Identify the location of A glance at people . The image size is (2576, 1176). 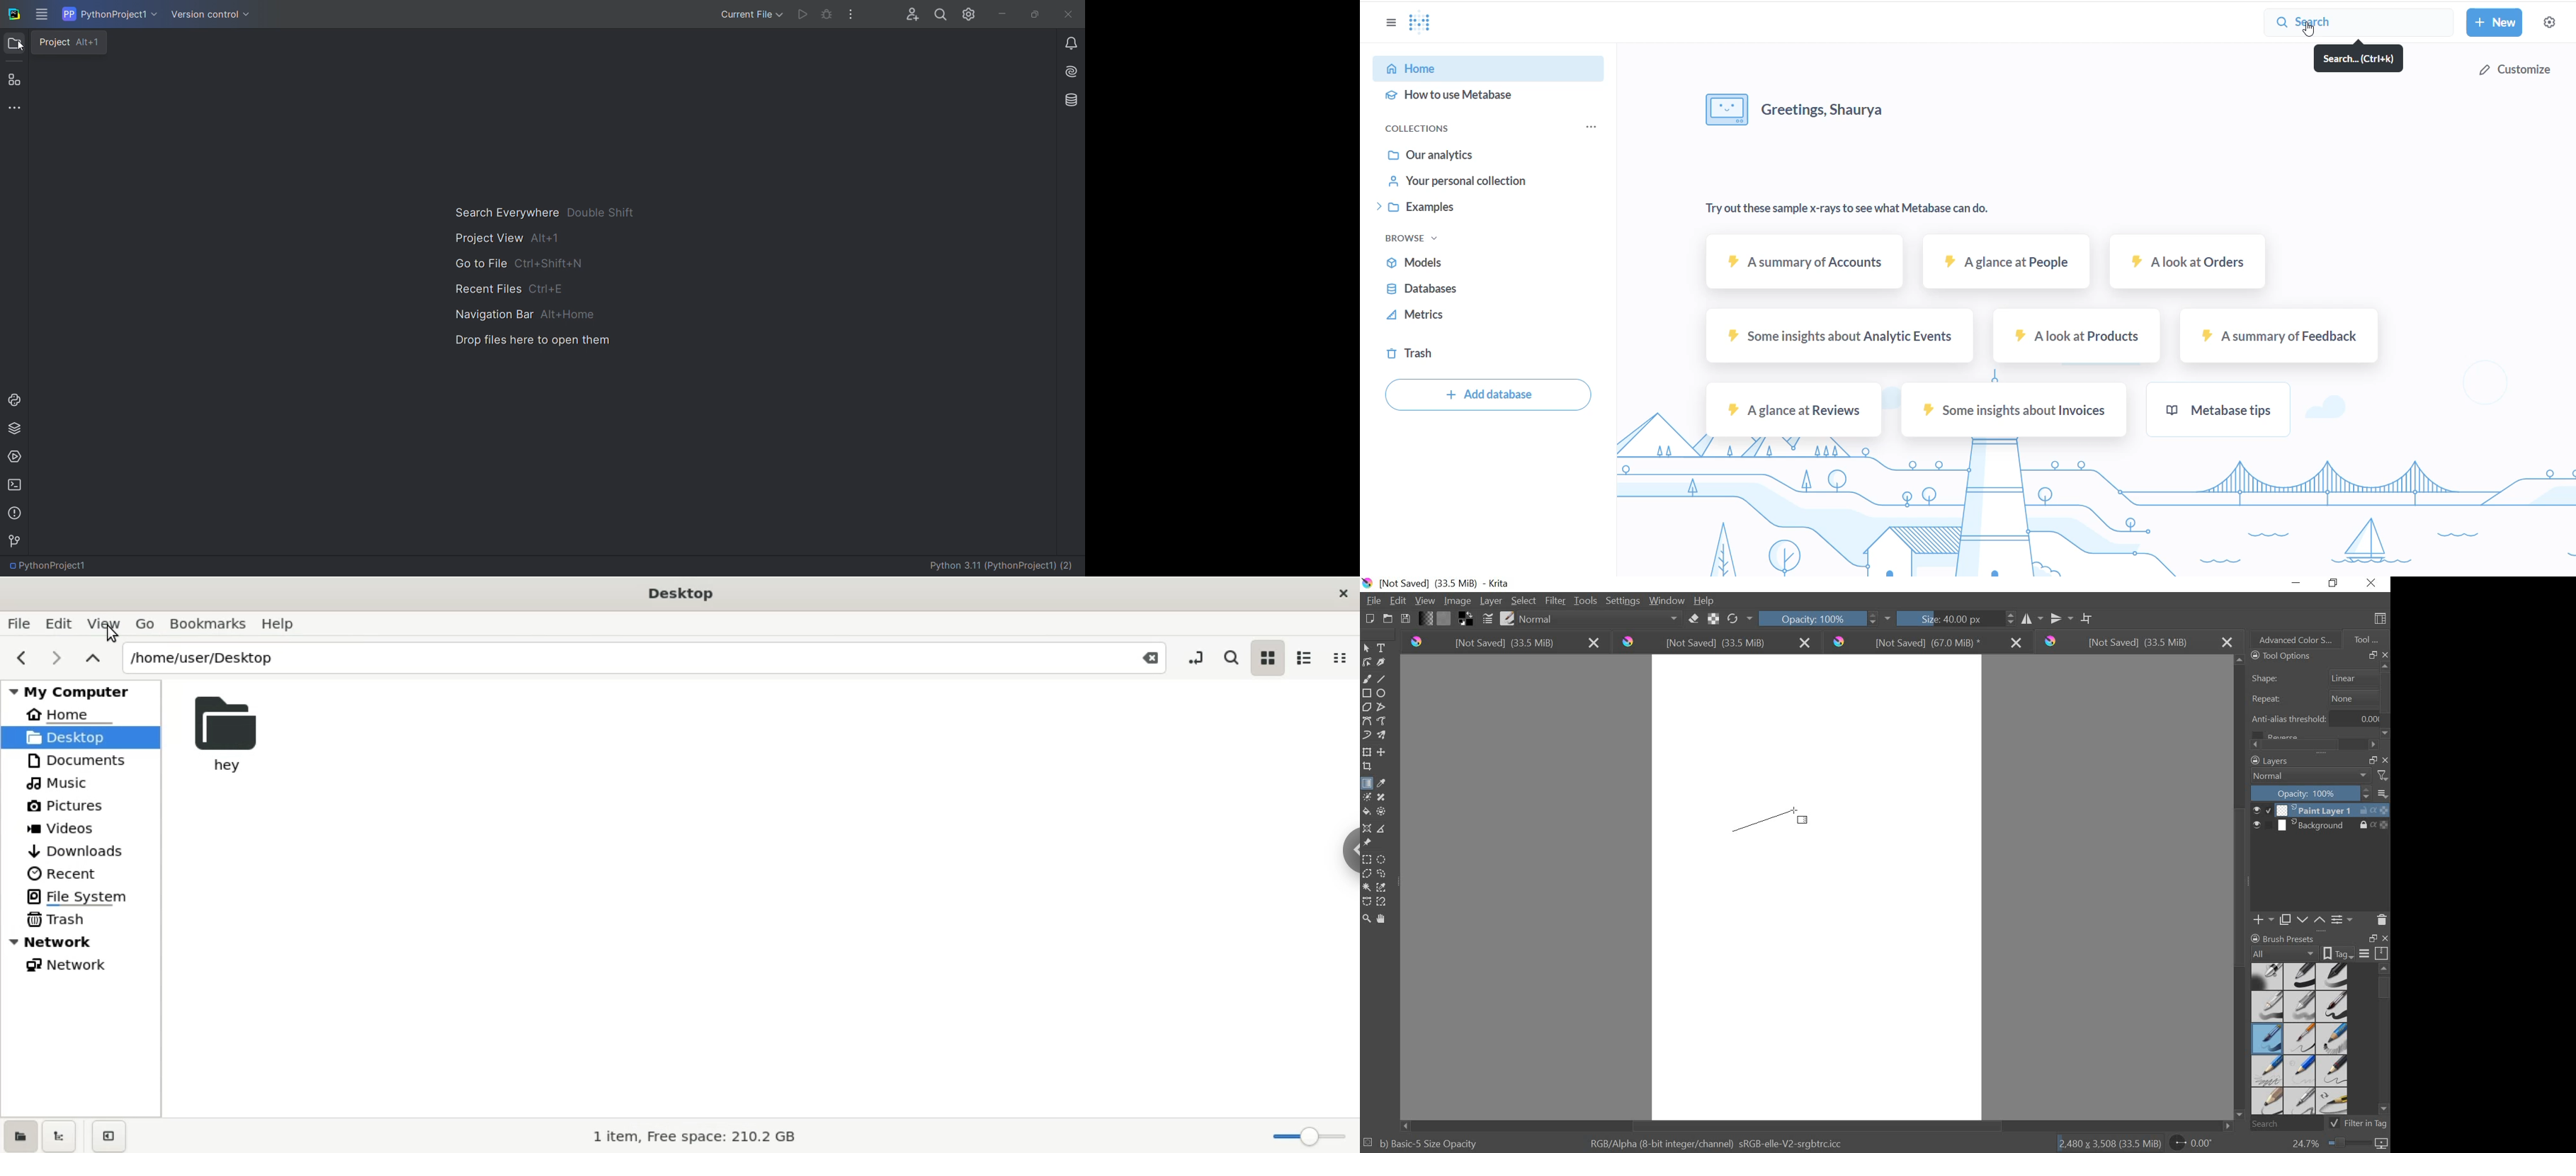
(2005, 267).